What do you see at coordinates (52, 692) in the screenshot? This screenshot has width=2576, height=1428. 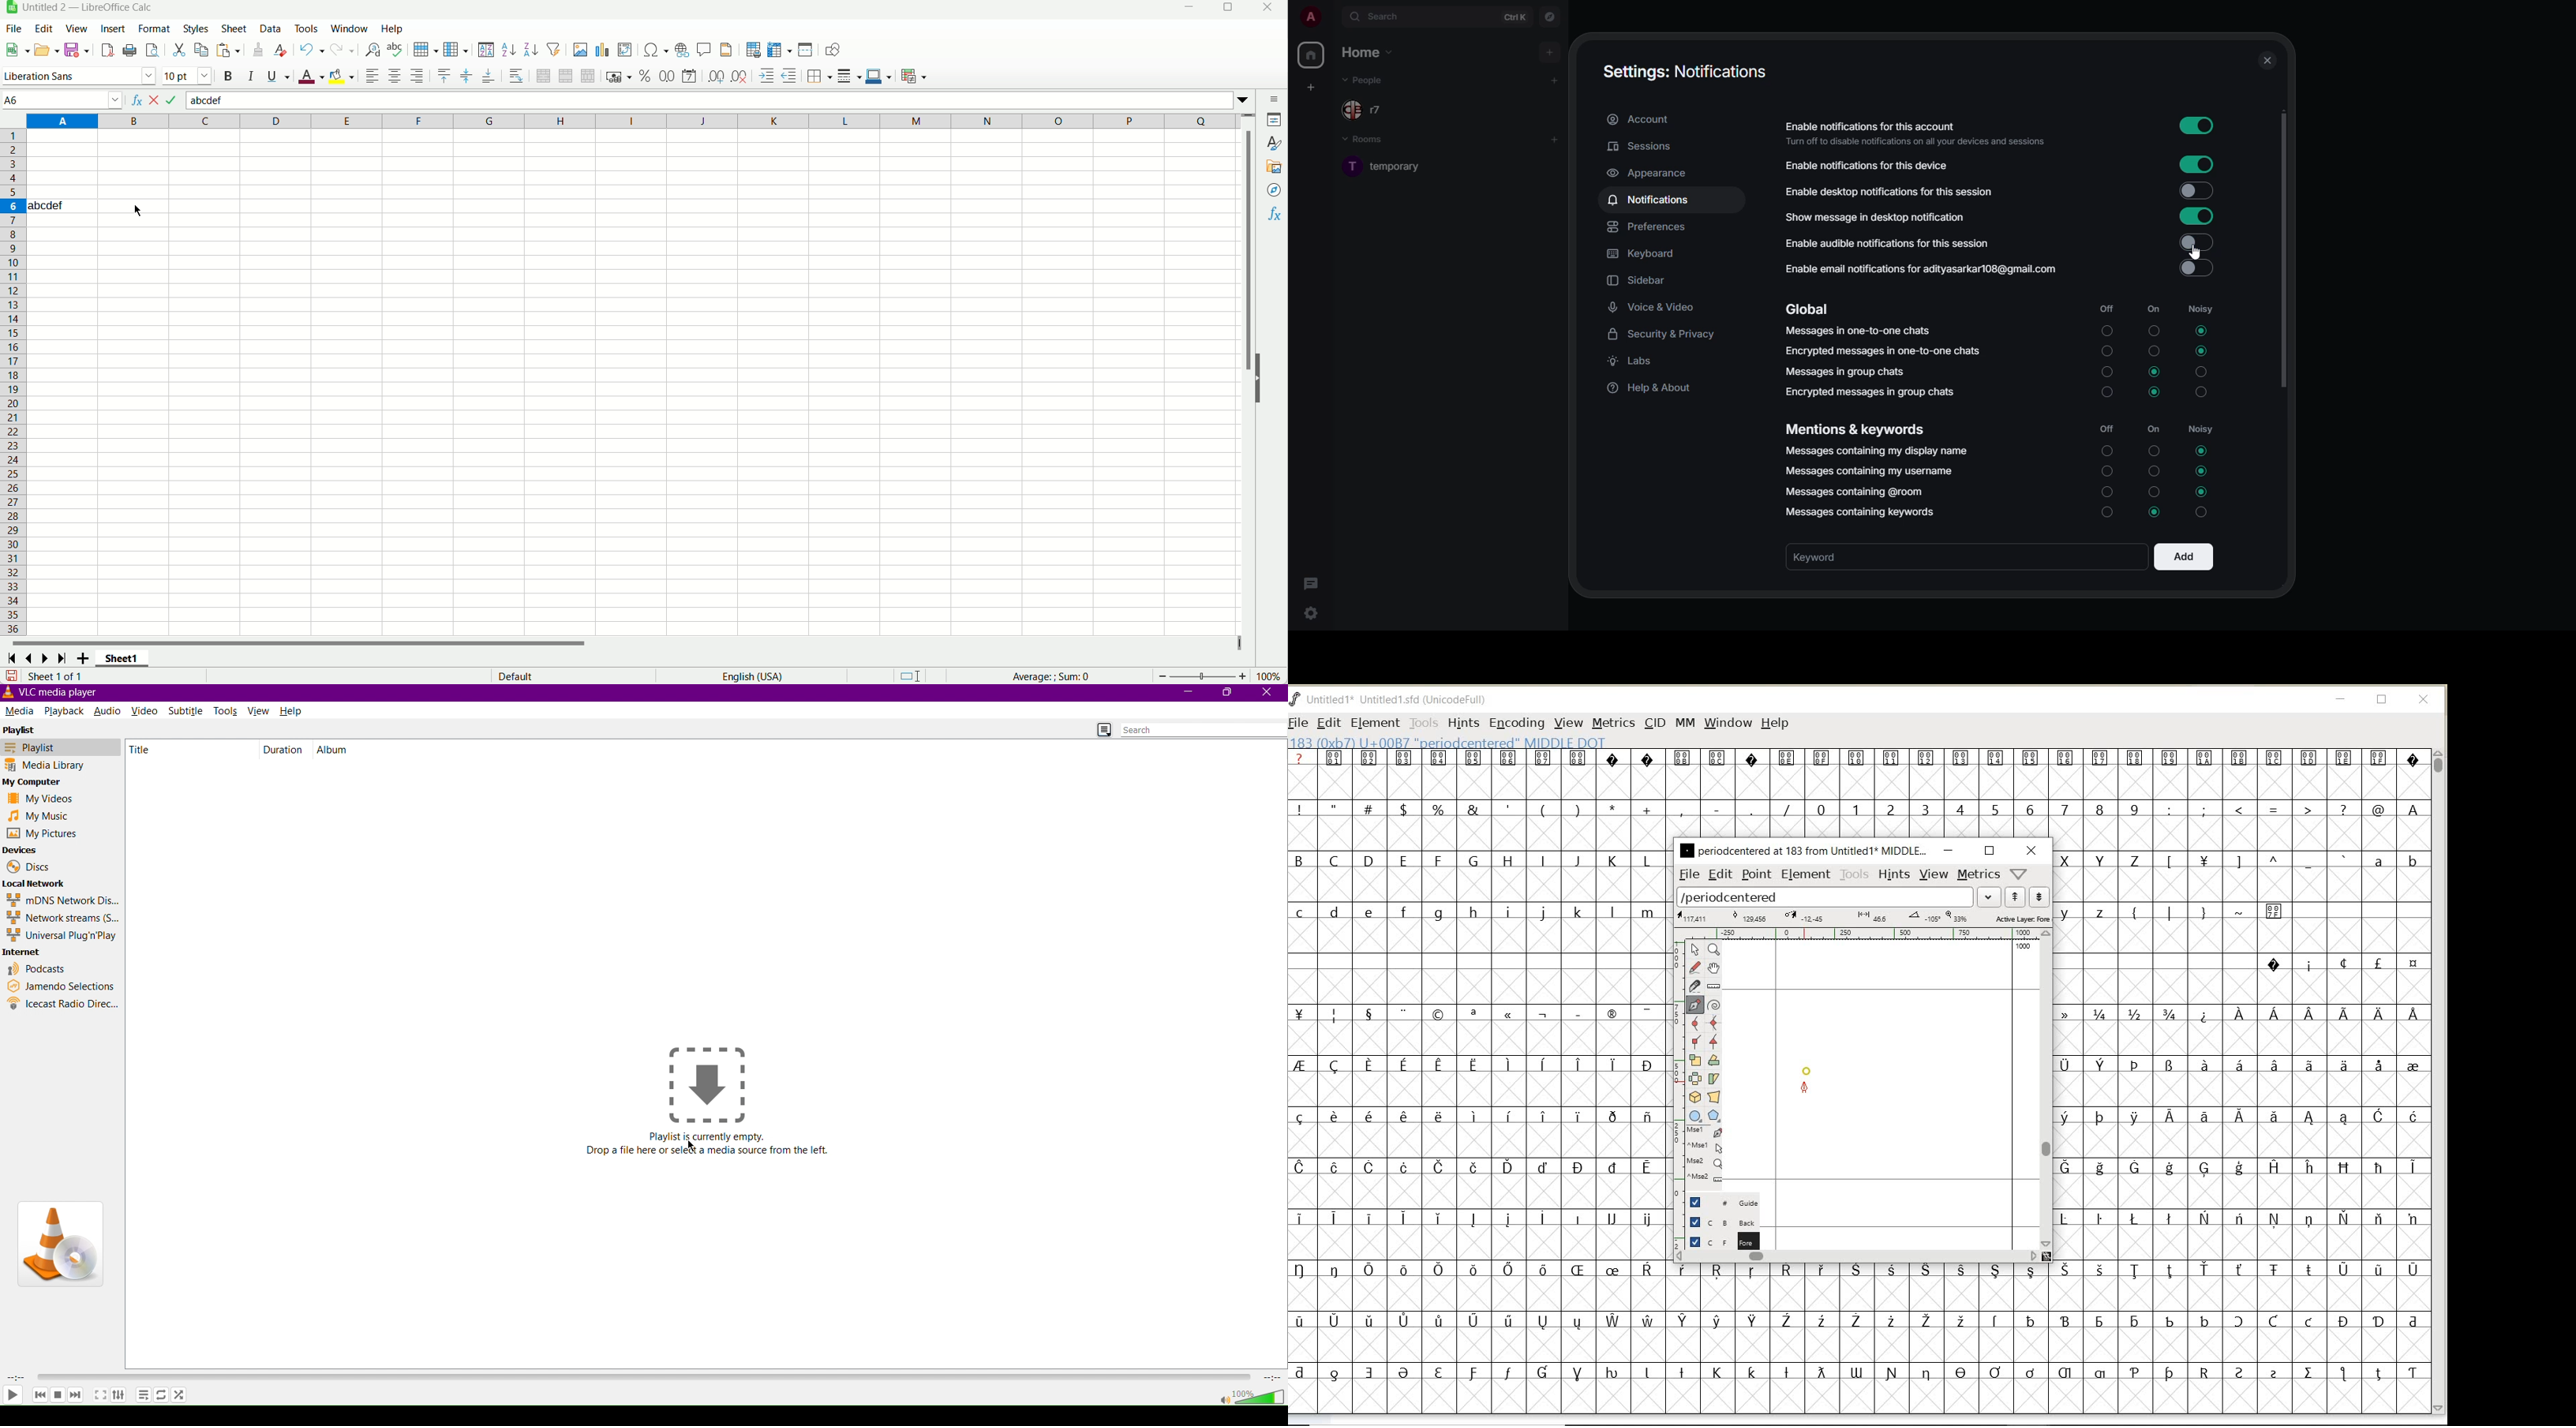 I see `VLC Media Player` at bounding box center [52, 692].